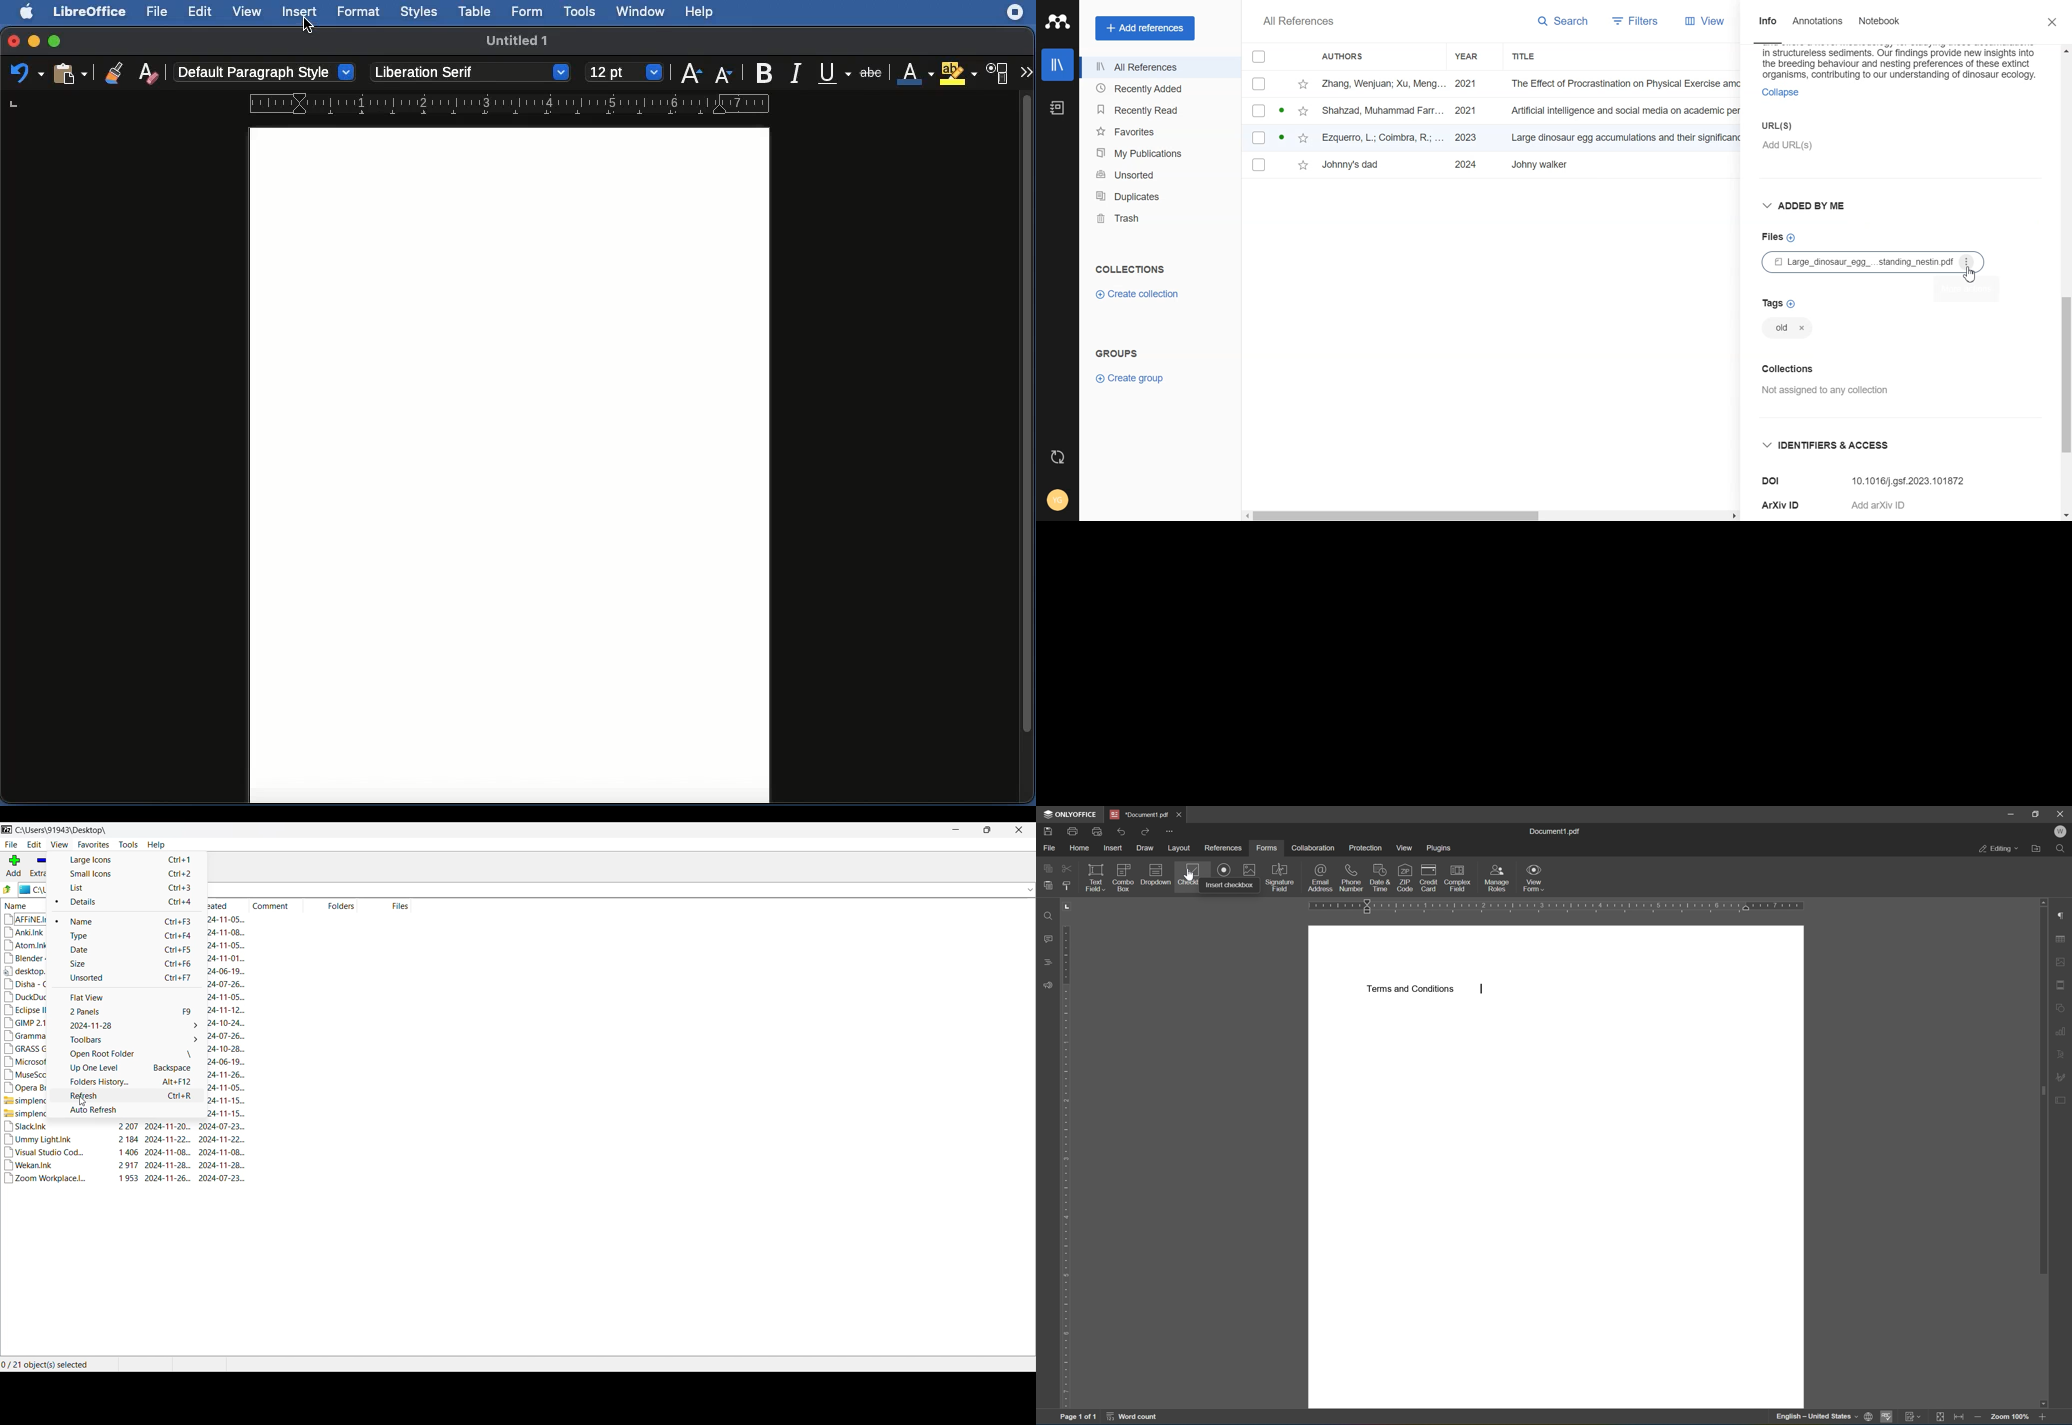 The image size is (2072, 1428). I want to click on home, so click(1080, 847).